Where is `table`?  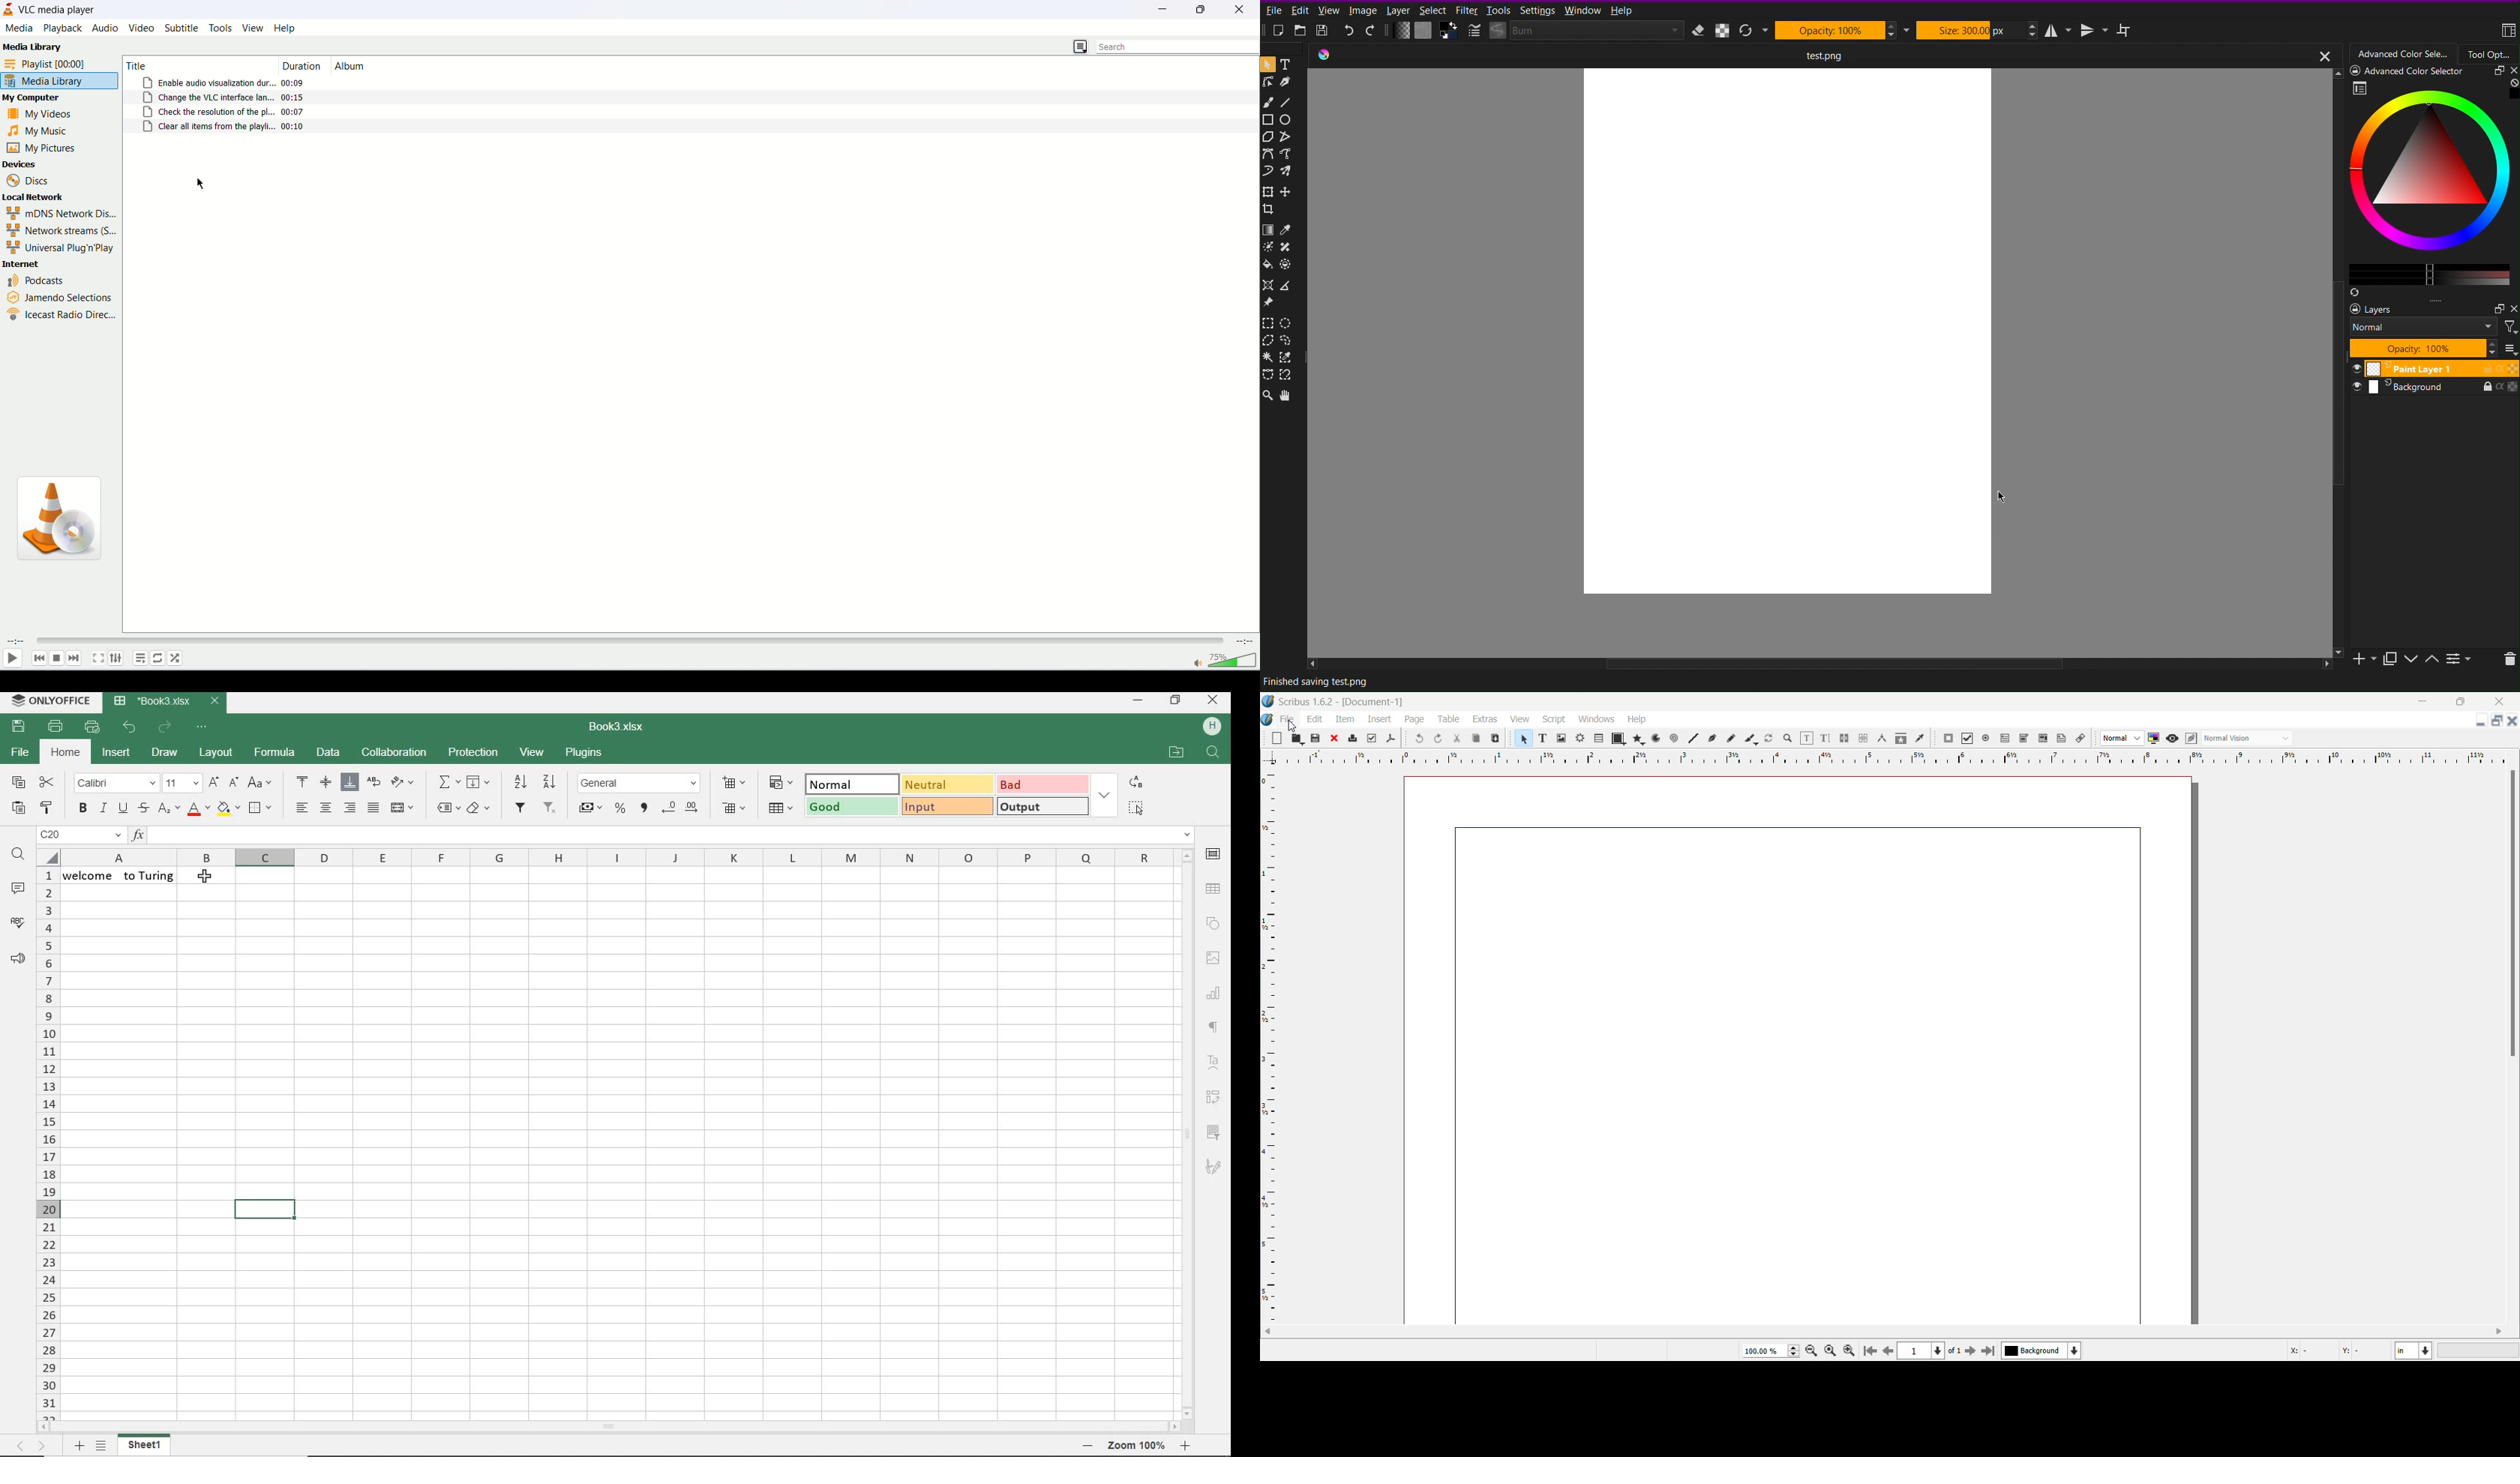 table is located at coordinates (1214, 891).